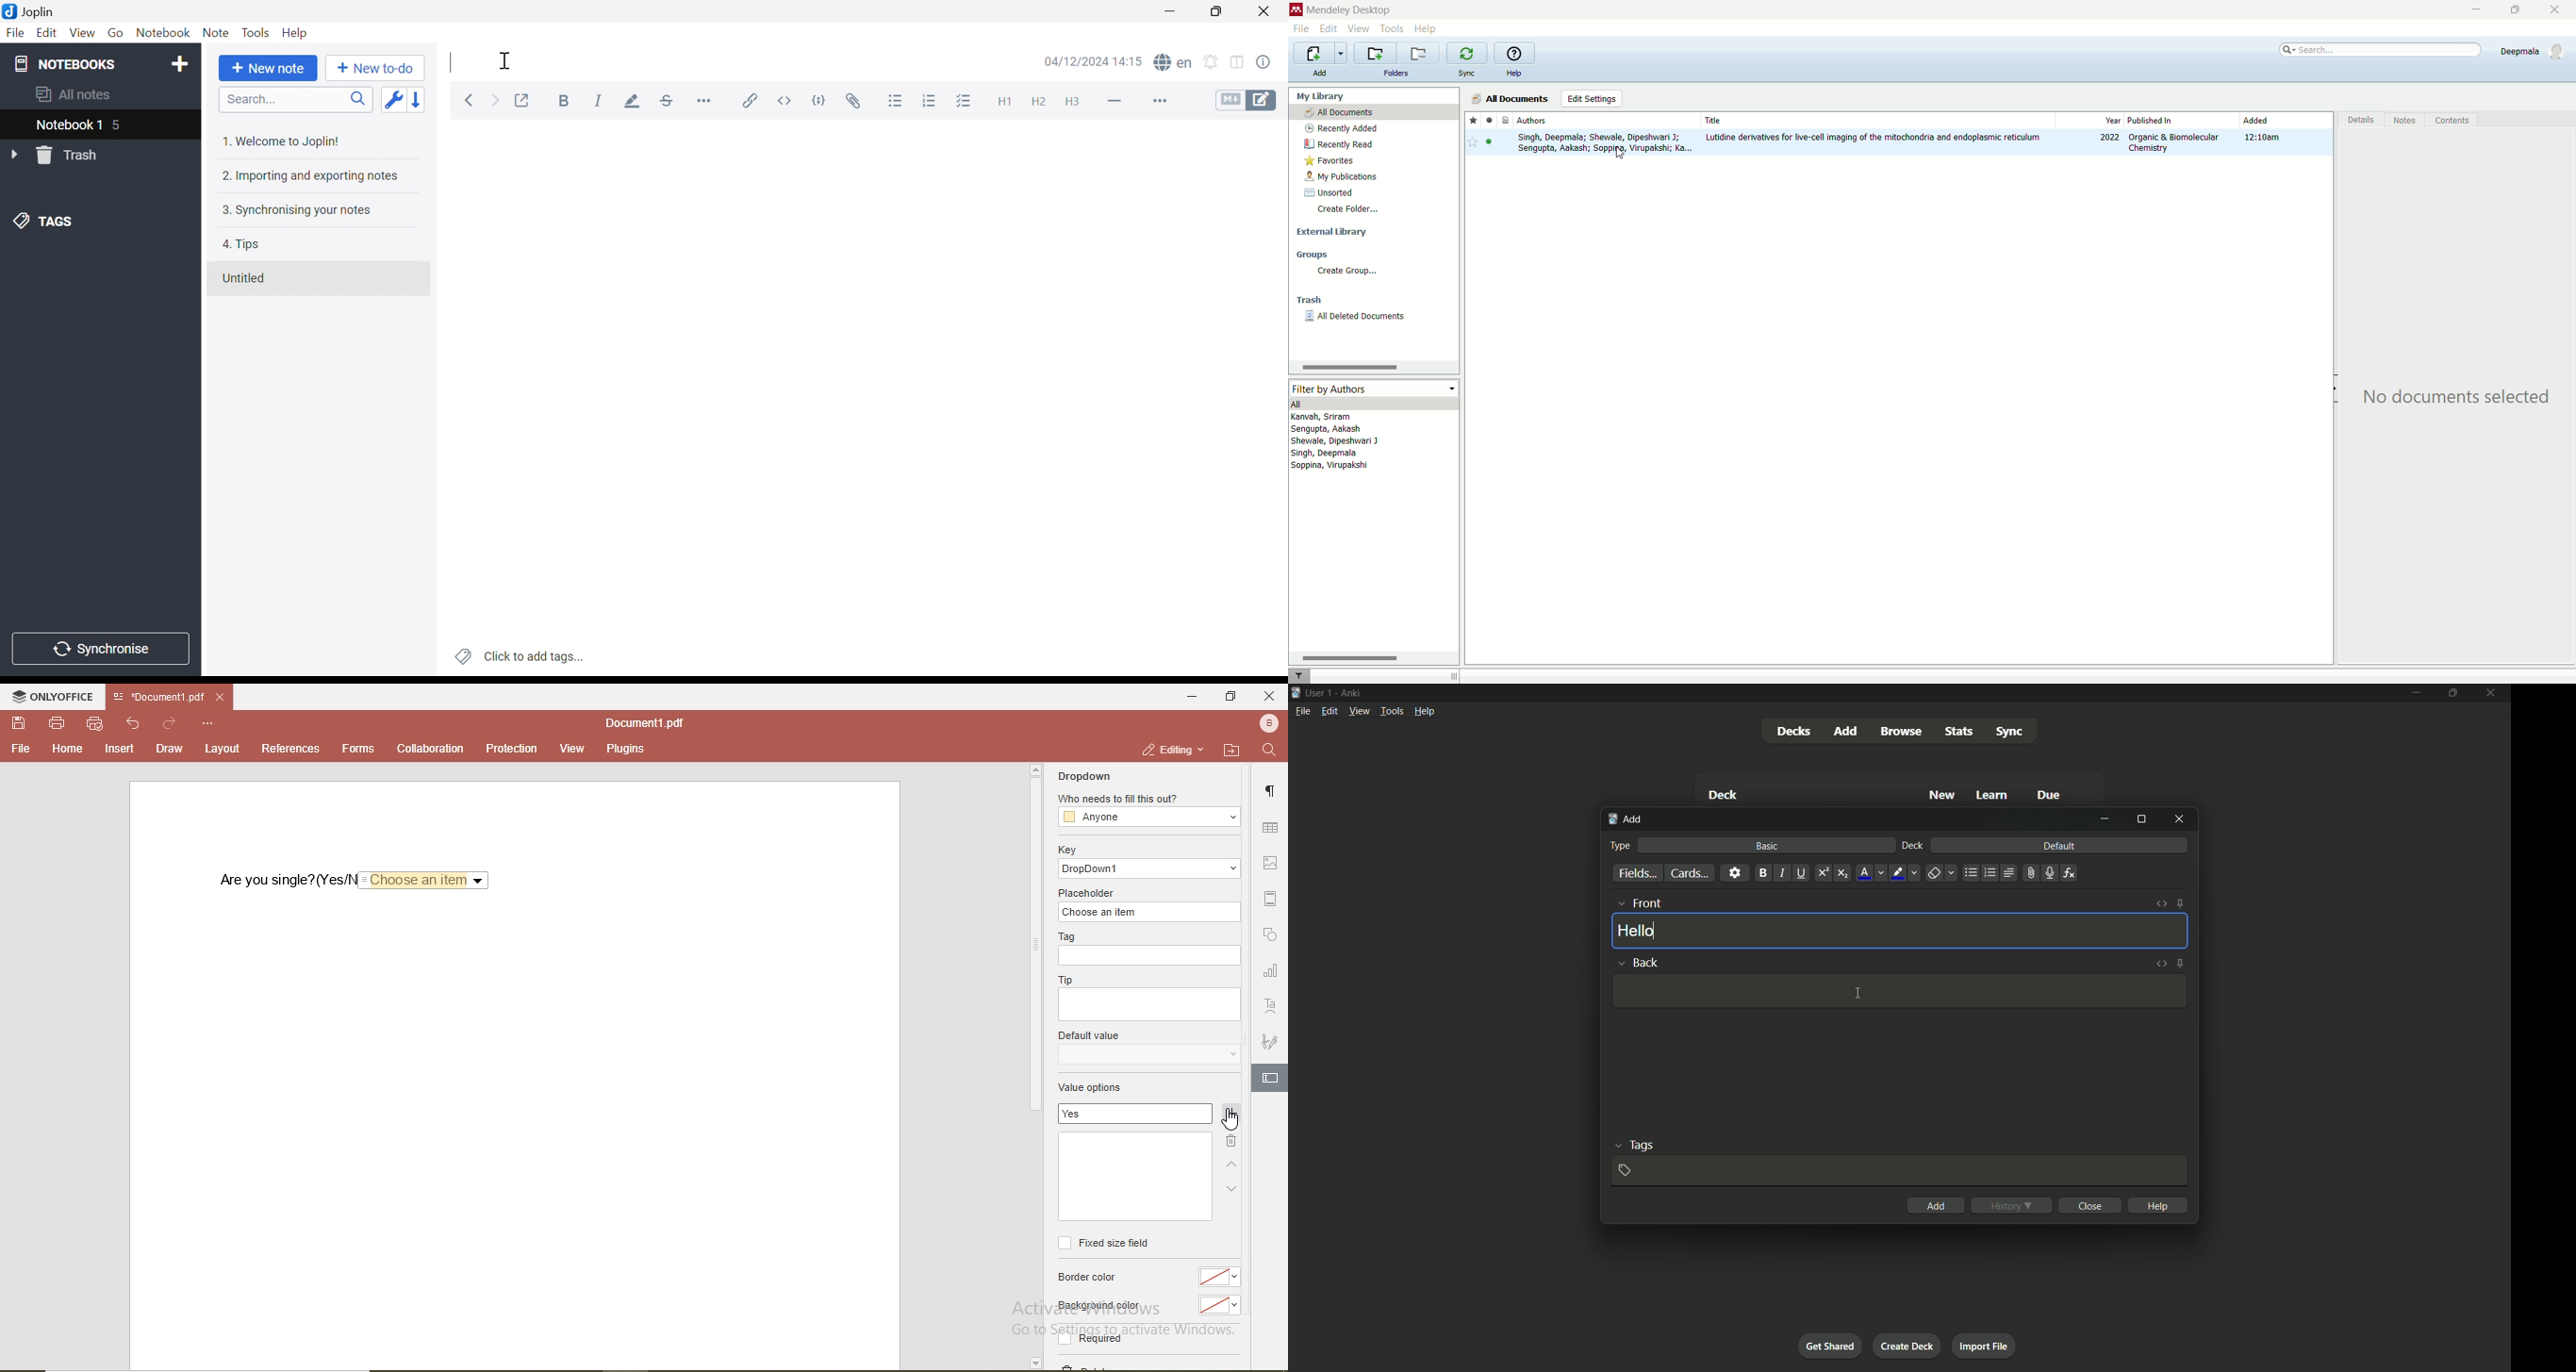  What do you see at coordinates (2011, 732) in the screenshot?
I see `sync` at bounding box center [2011, 732].